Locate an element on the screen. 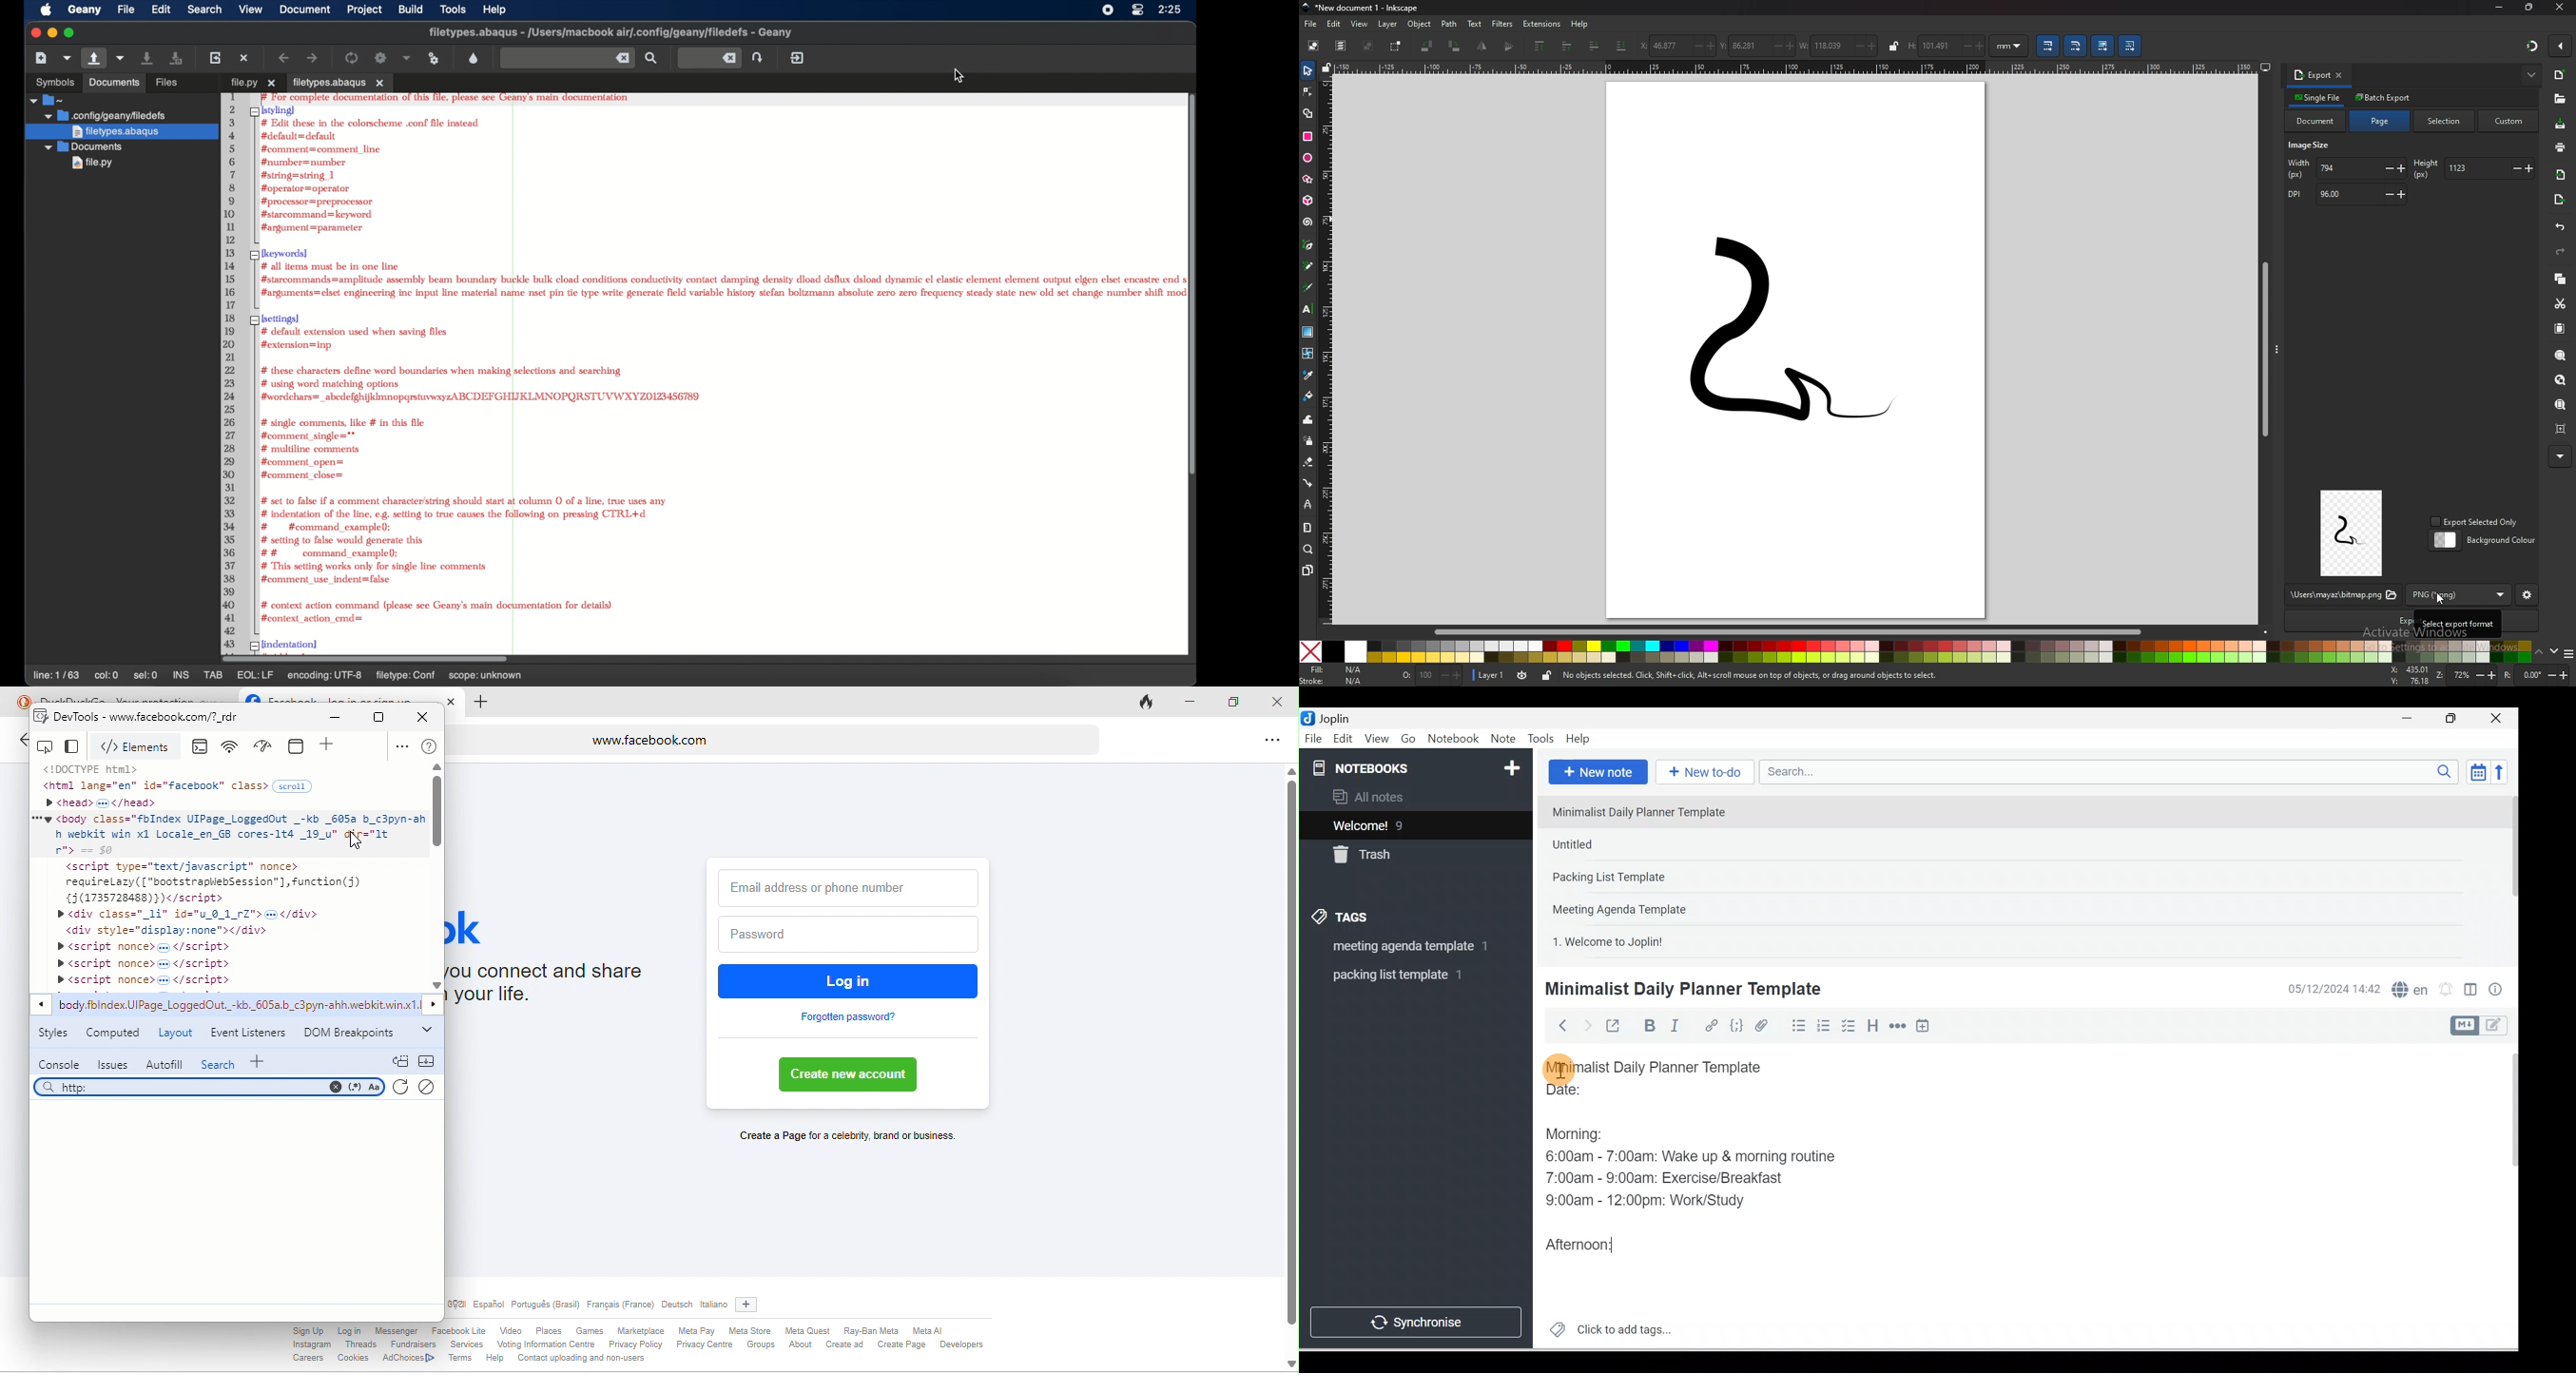 This screenshot has height=1400, width=2576. Bold is located at coordinates (1648, 1026).